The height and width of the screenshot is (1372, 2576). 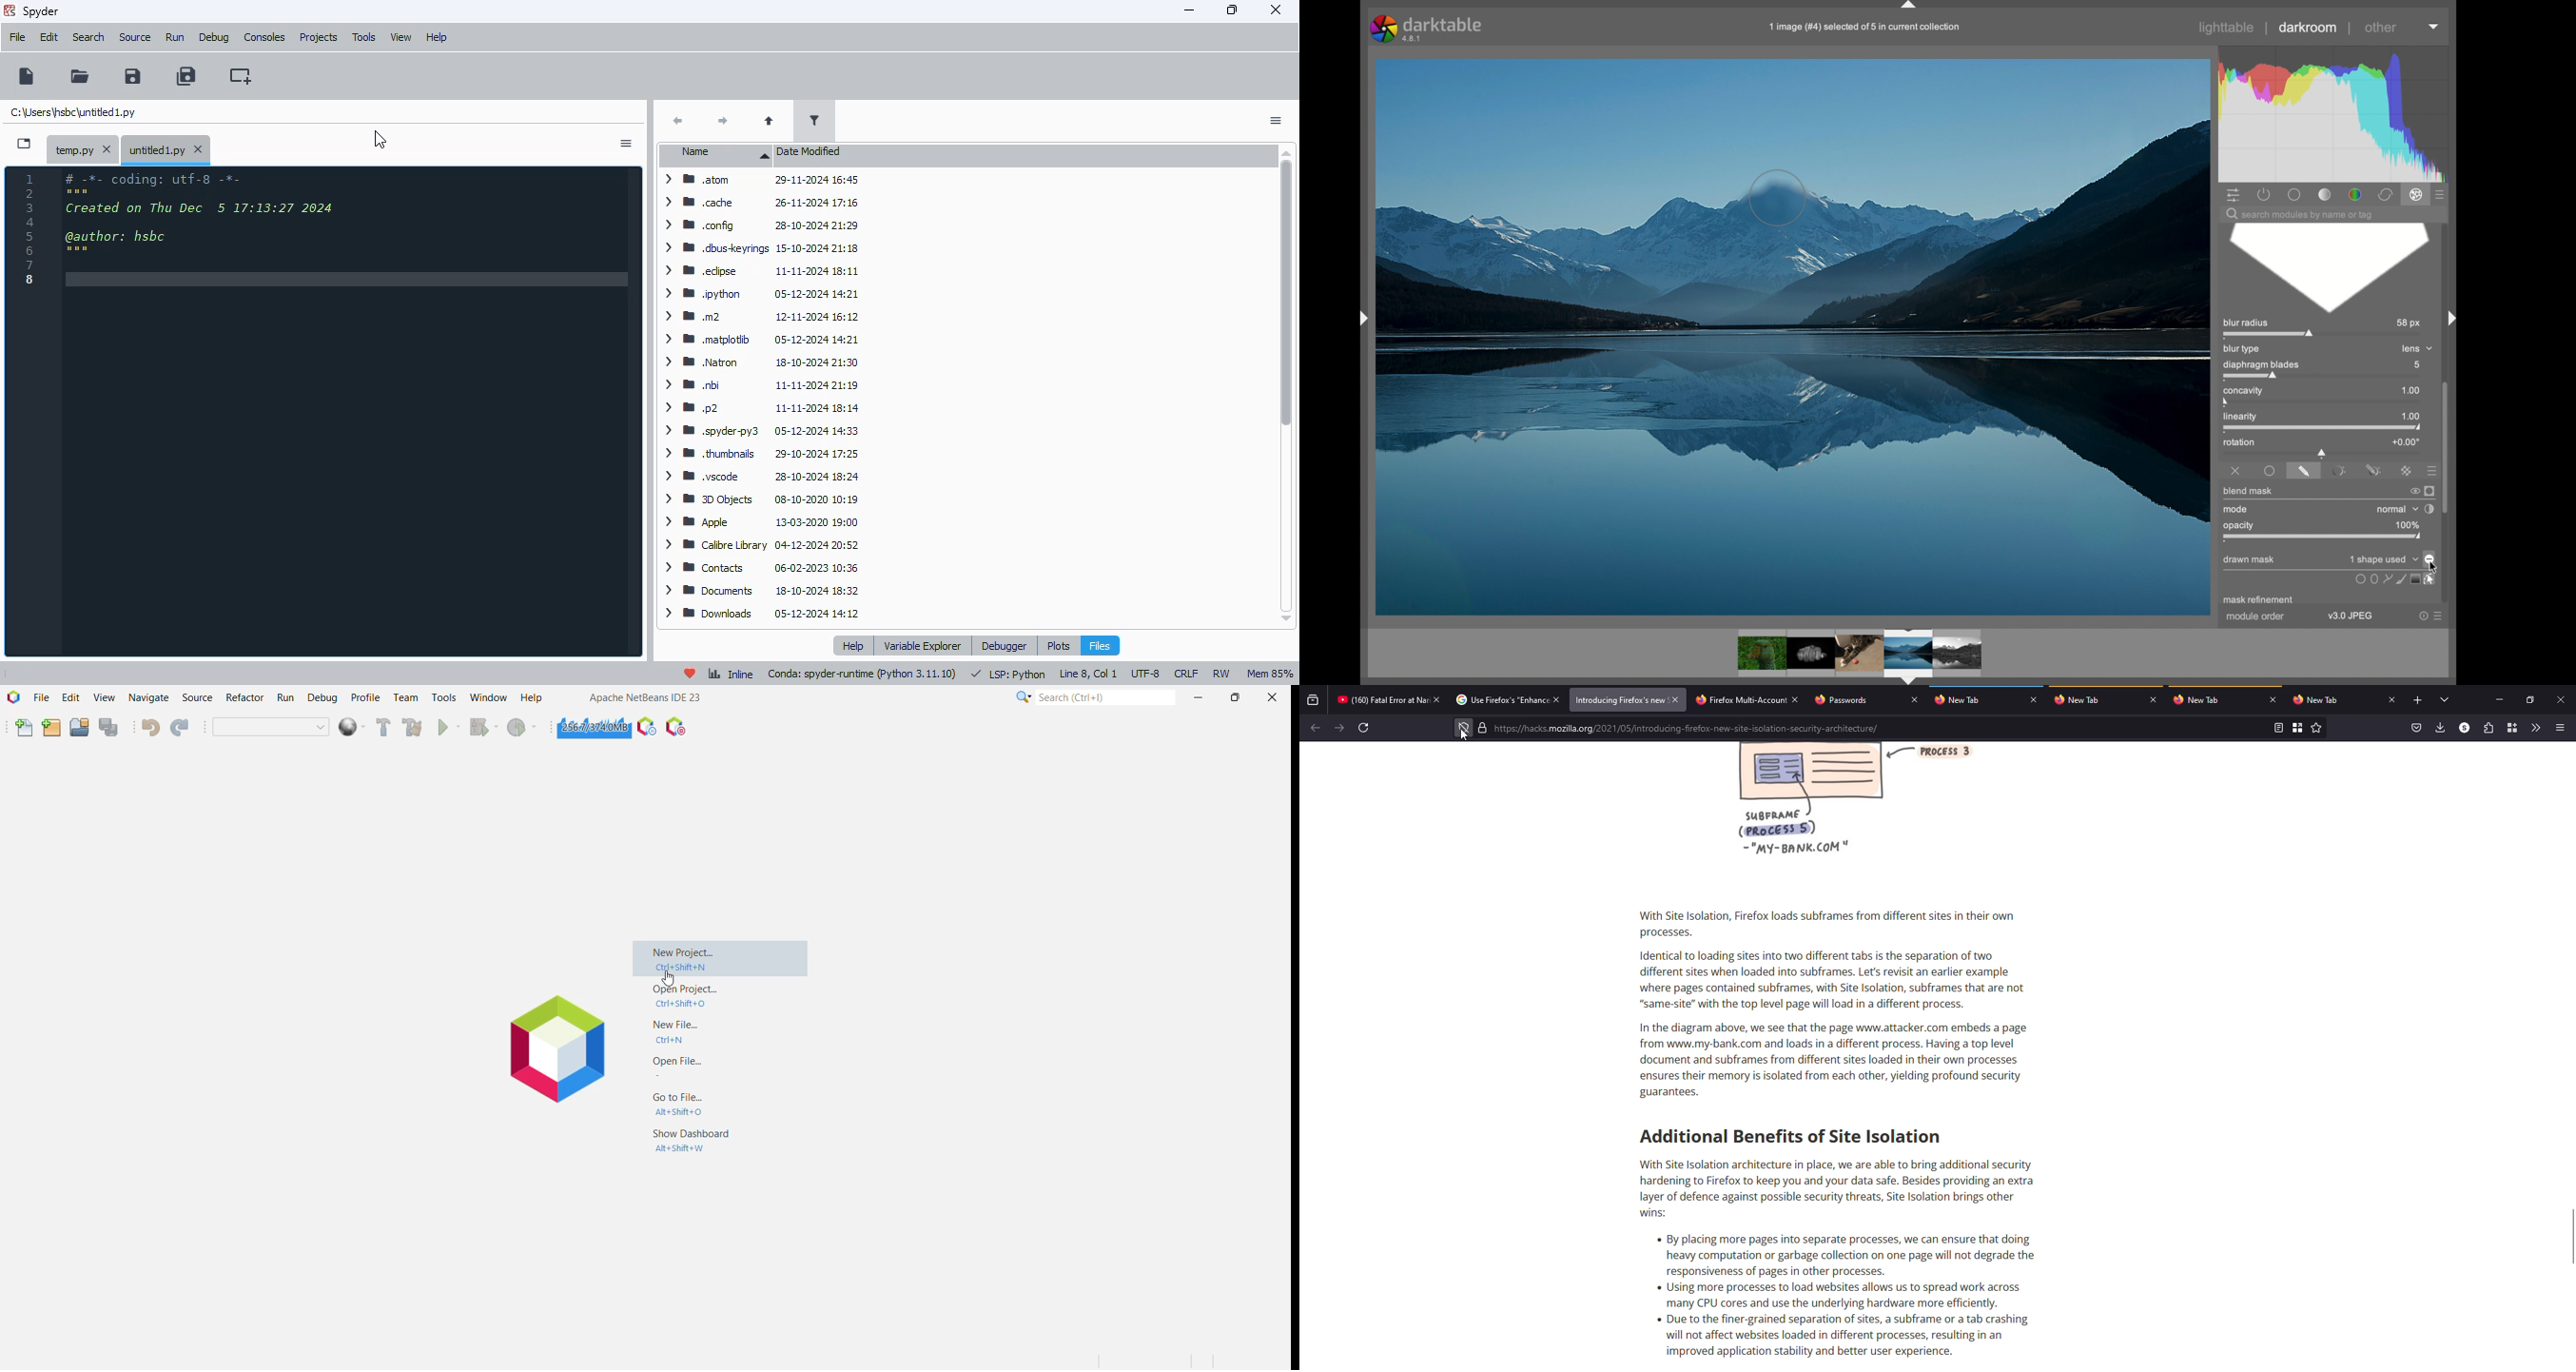 I want to click on drag handle, so click(x=2447, y=317).